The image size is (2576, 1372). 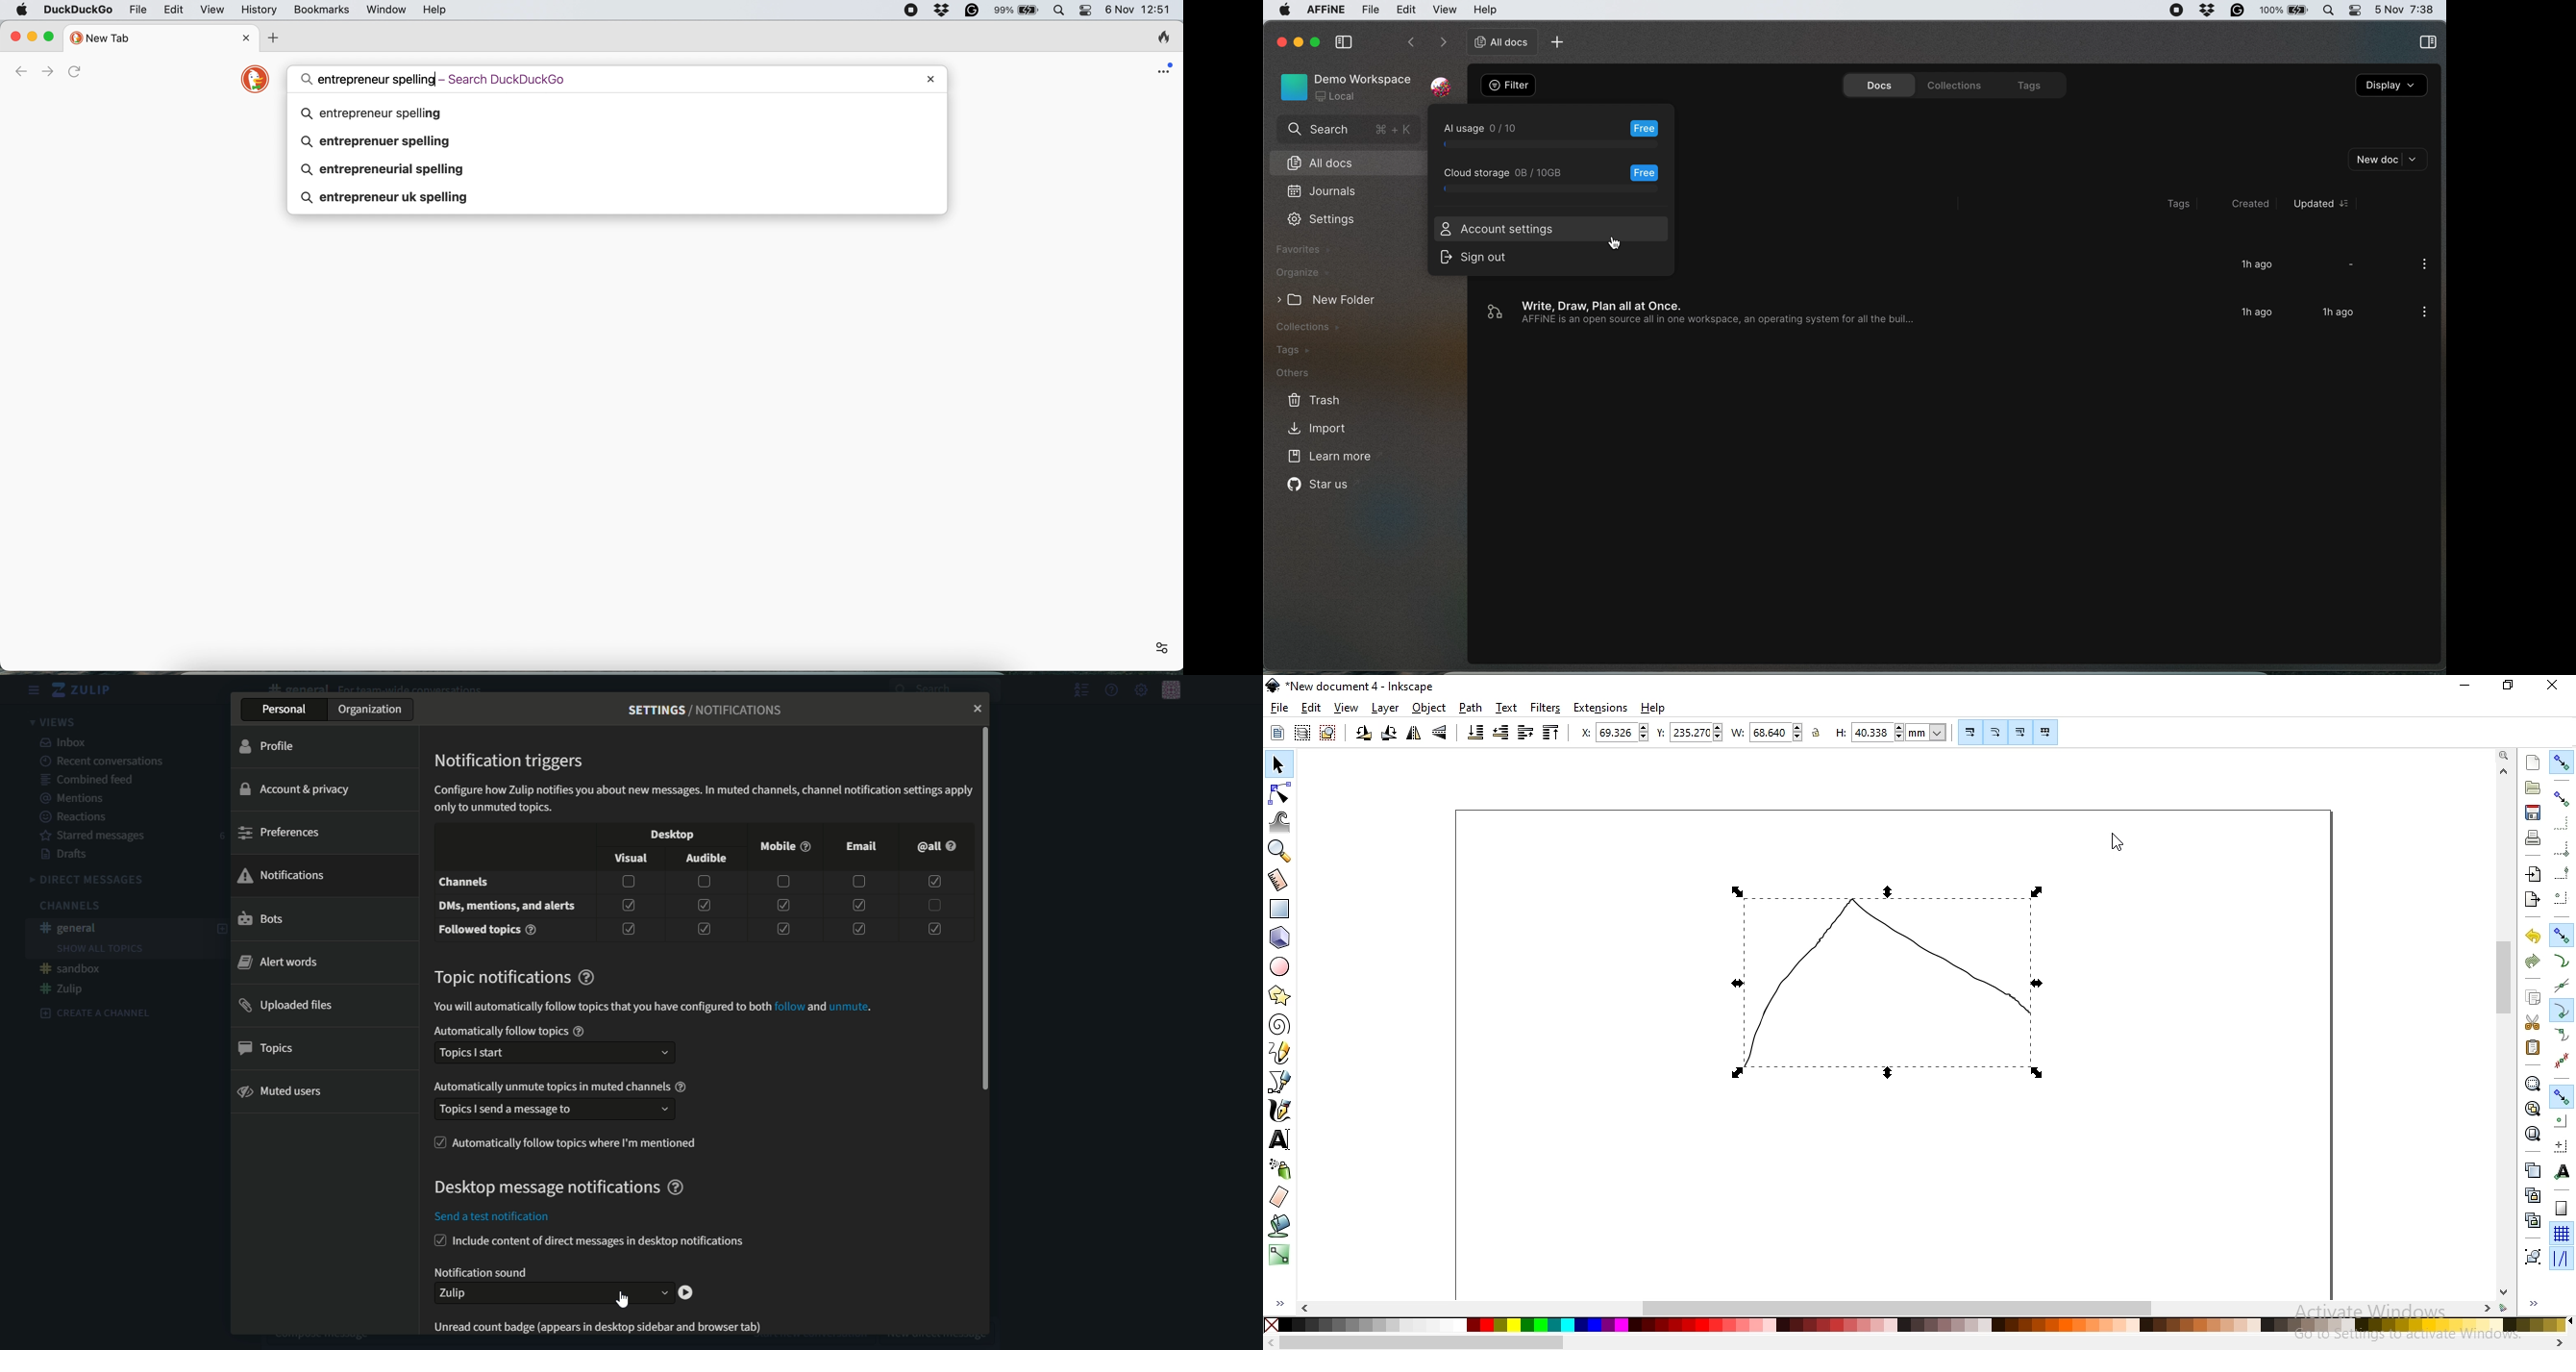 I want to click on snap text anchors and baseline, so click(x=2563, y=1171).